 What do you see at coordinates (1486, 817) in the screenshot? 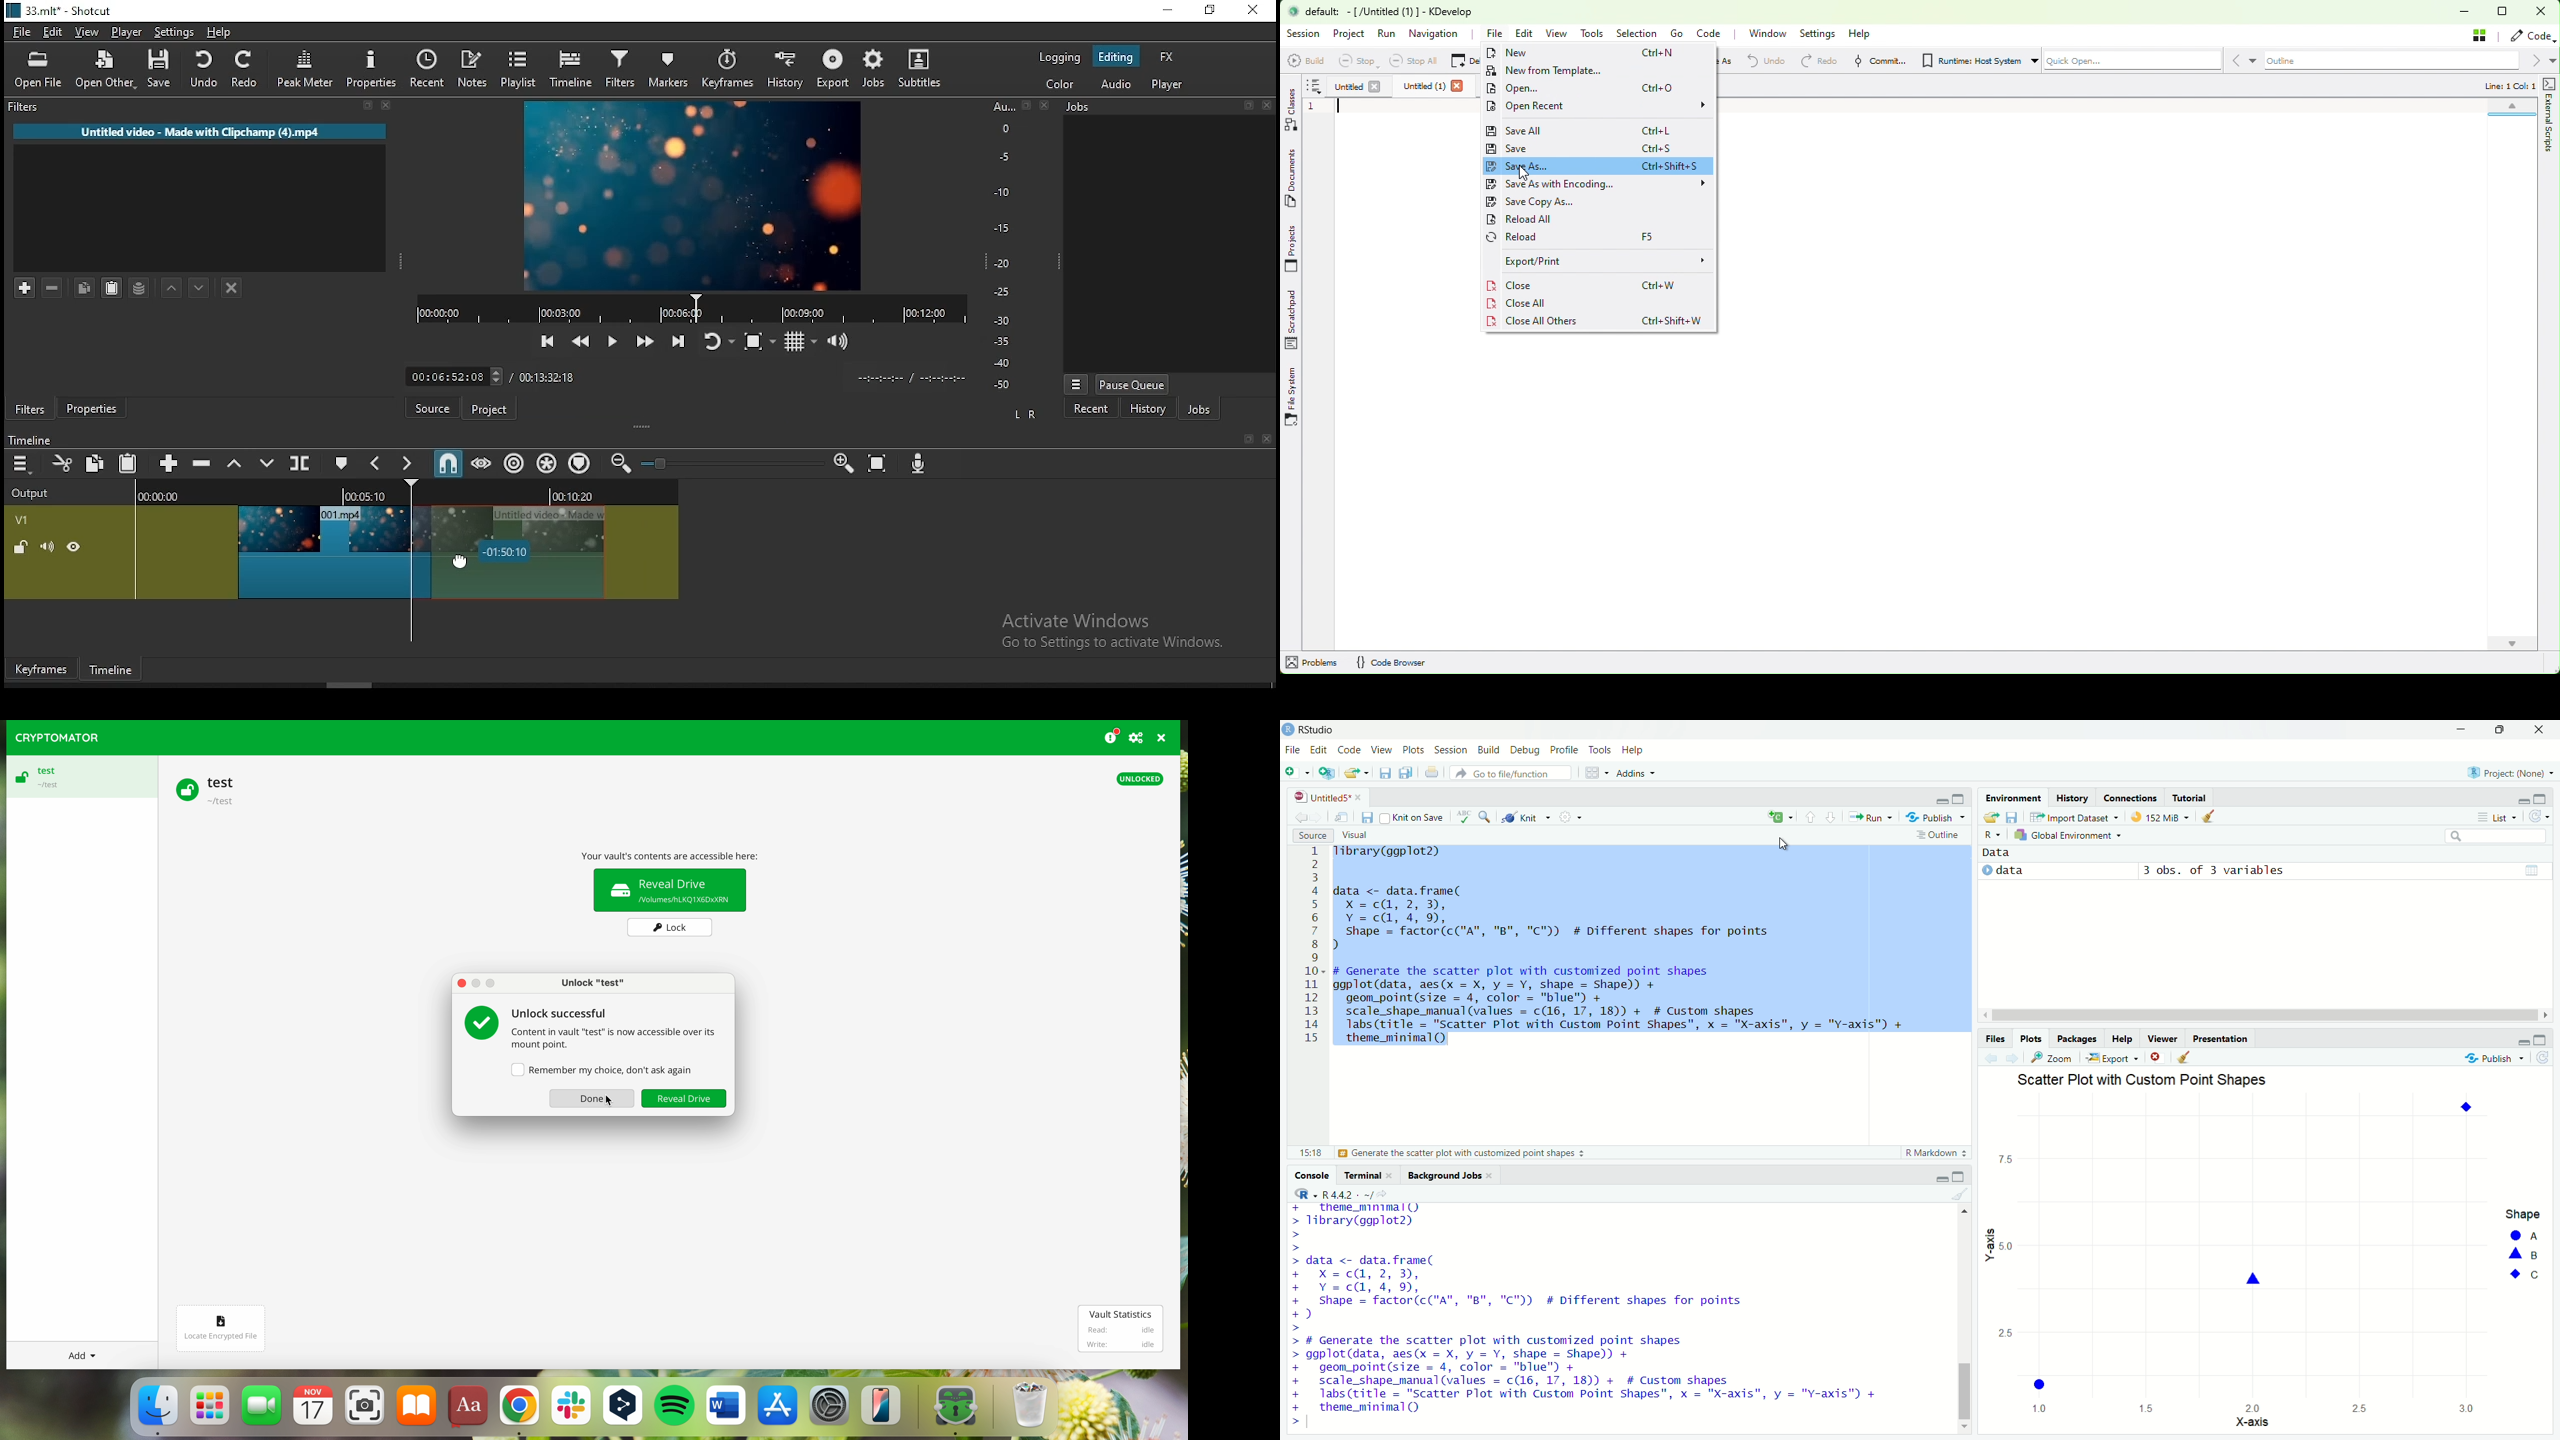
I see `Find/Replace` at bounding box center [1486, 817].